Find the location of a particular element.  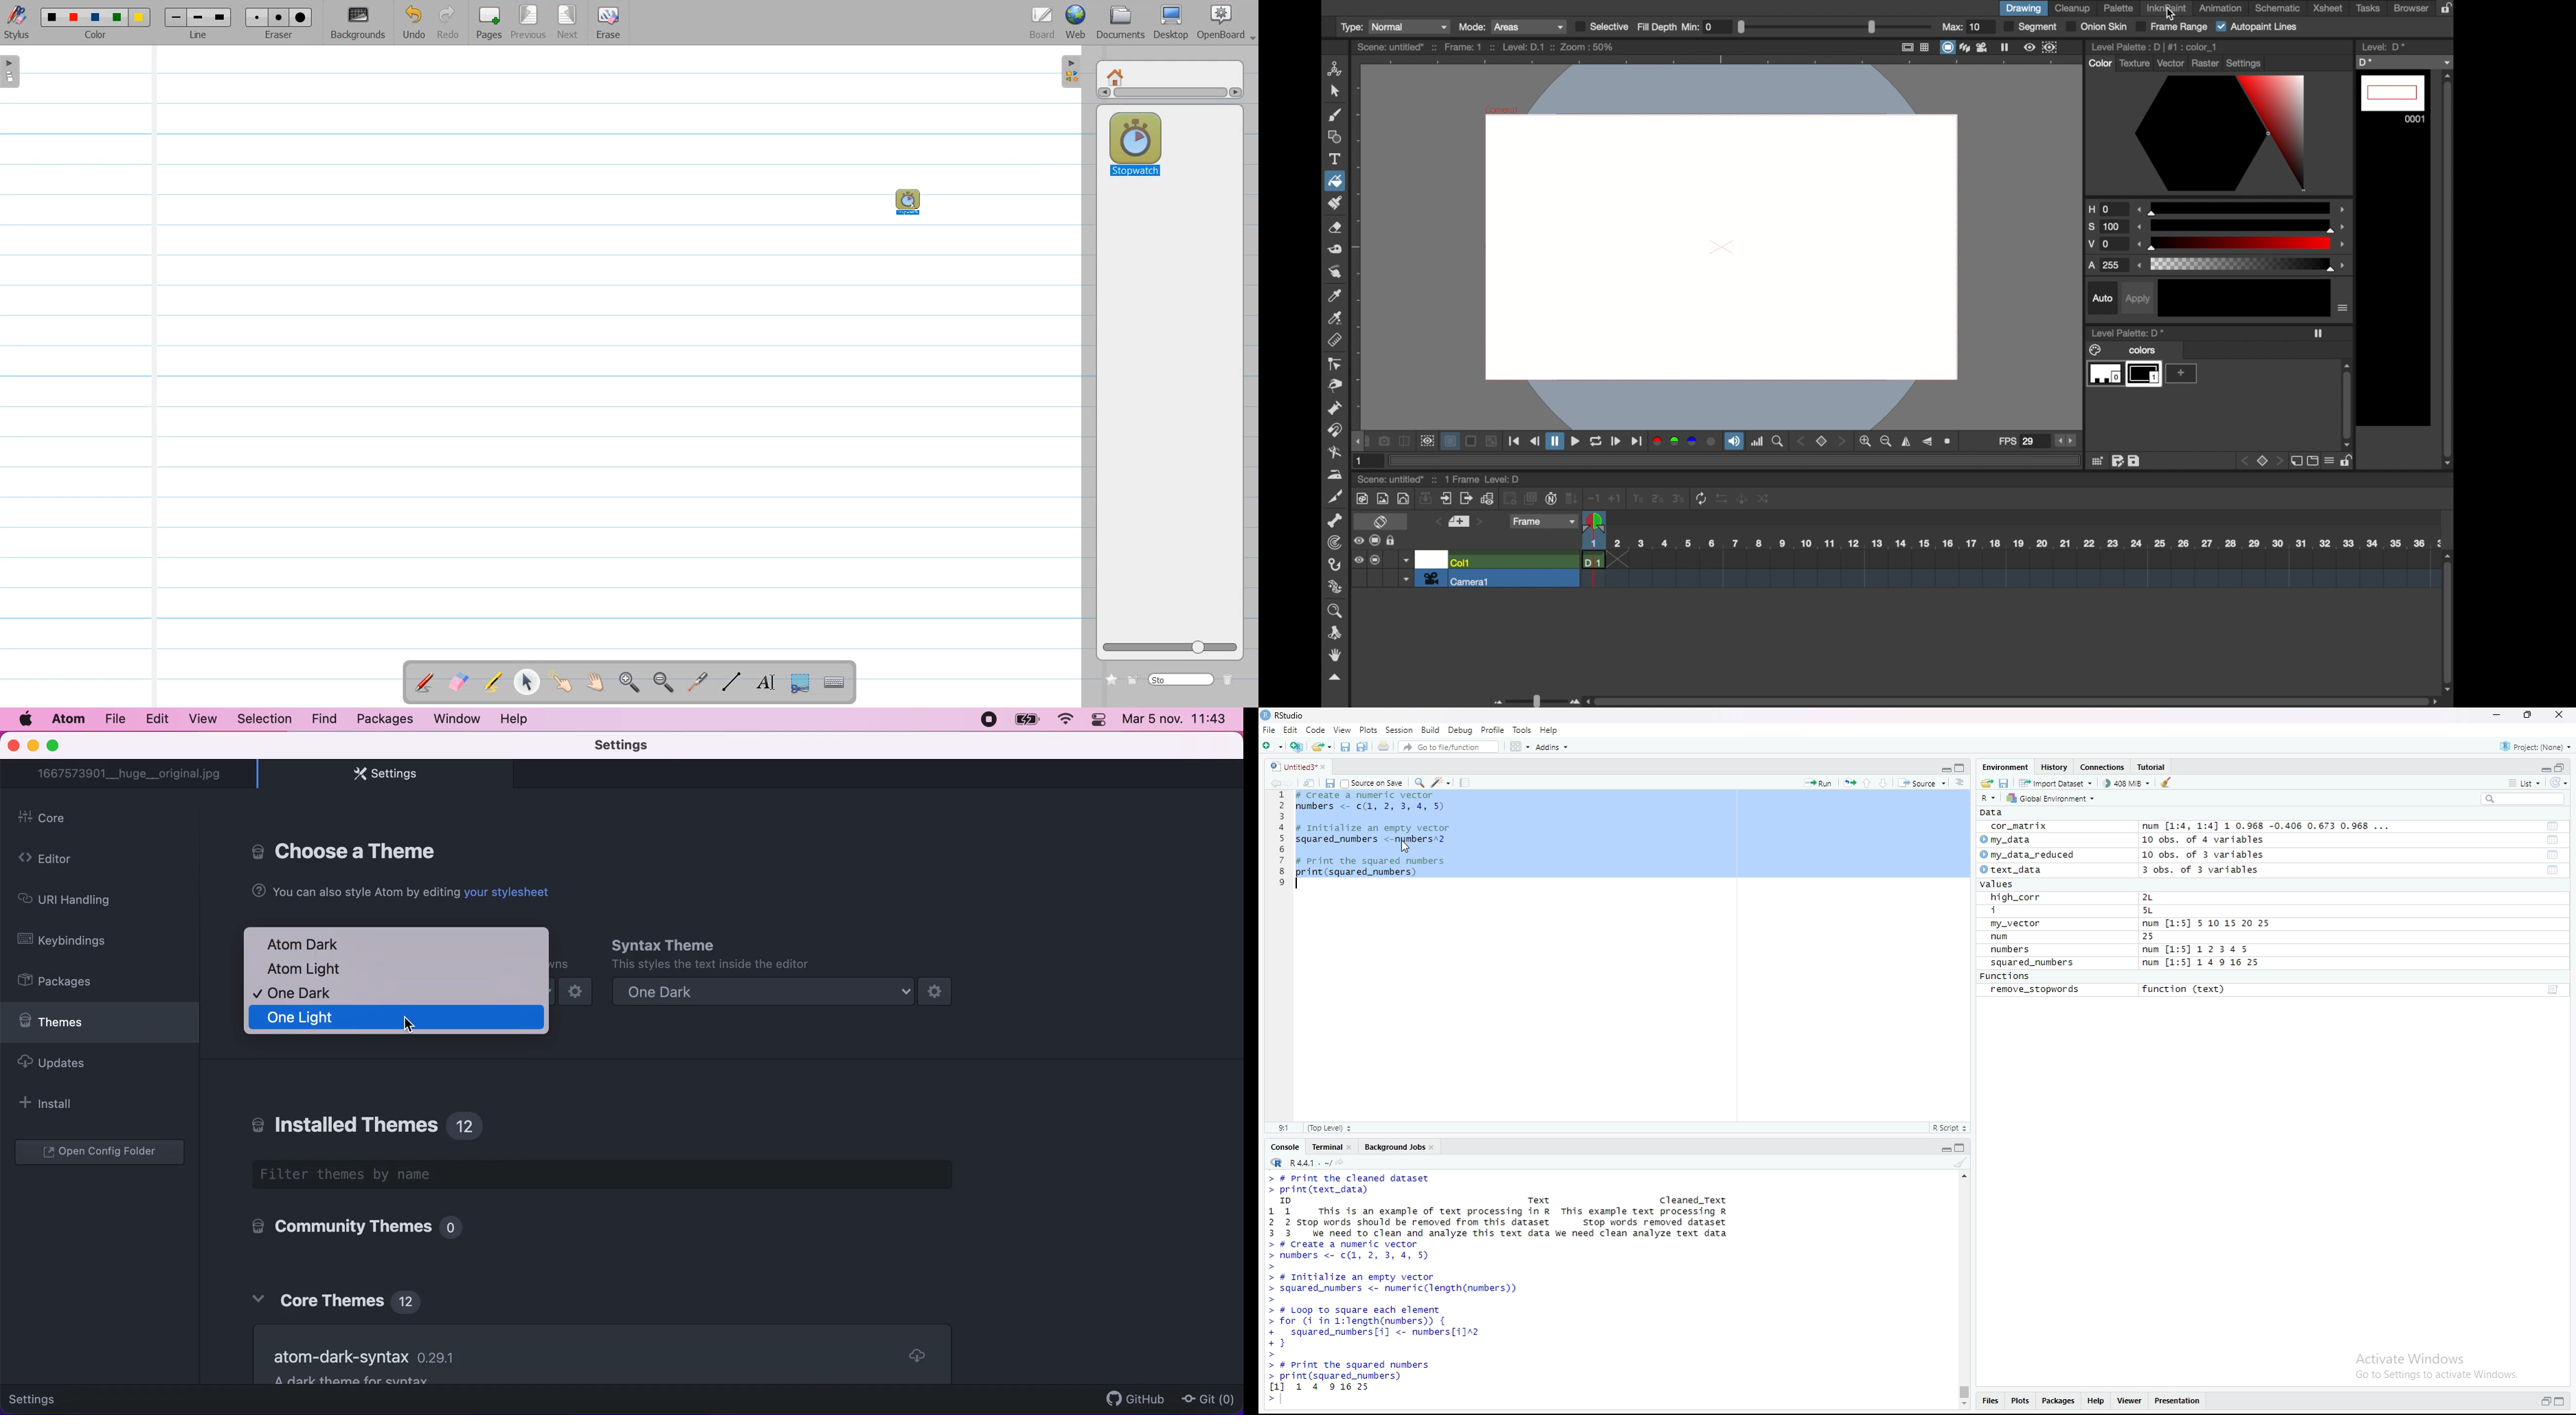

git(0) is located at coordinates (1208, 1400).